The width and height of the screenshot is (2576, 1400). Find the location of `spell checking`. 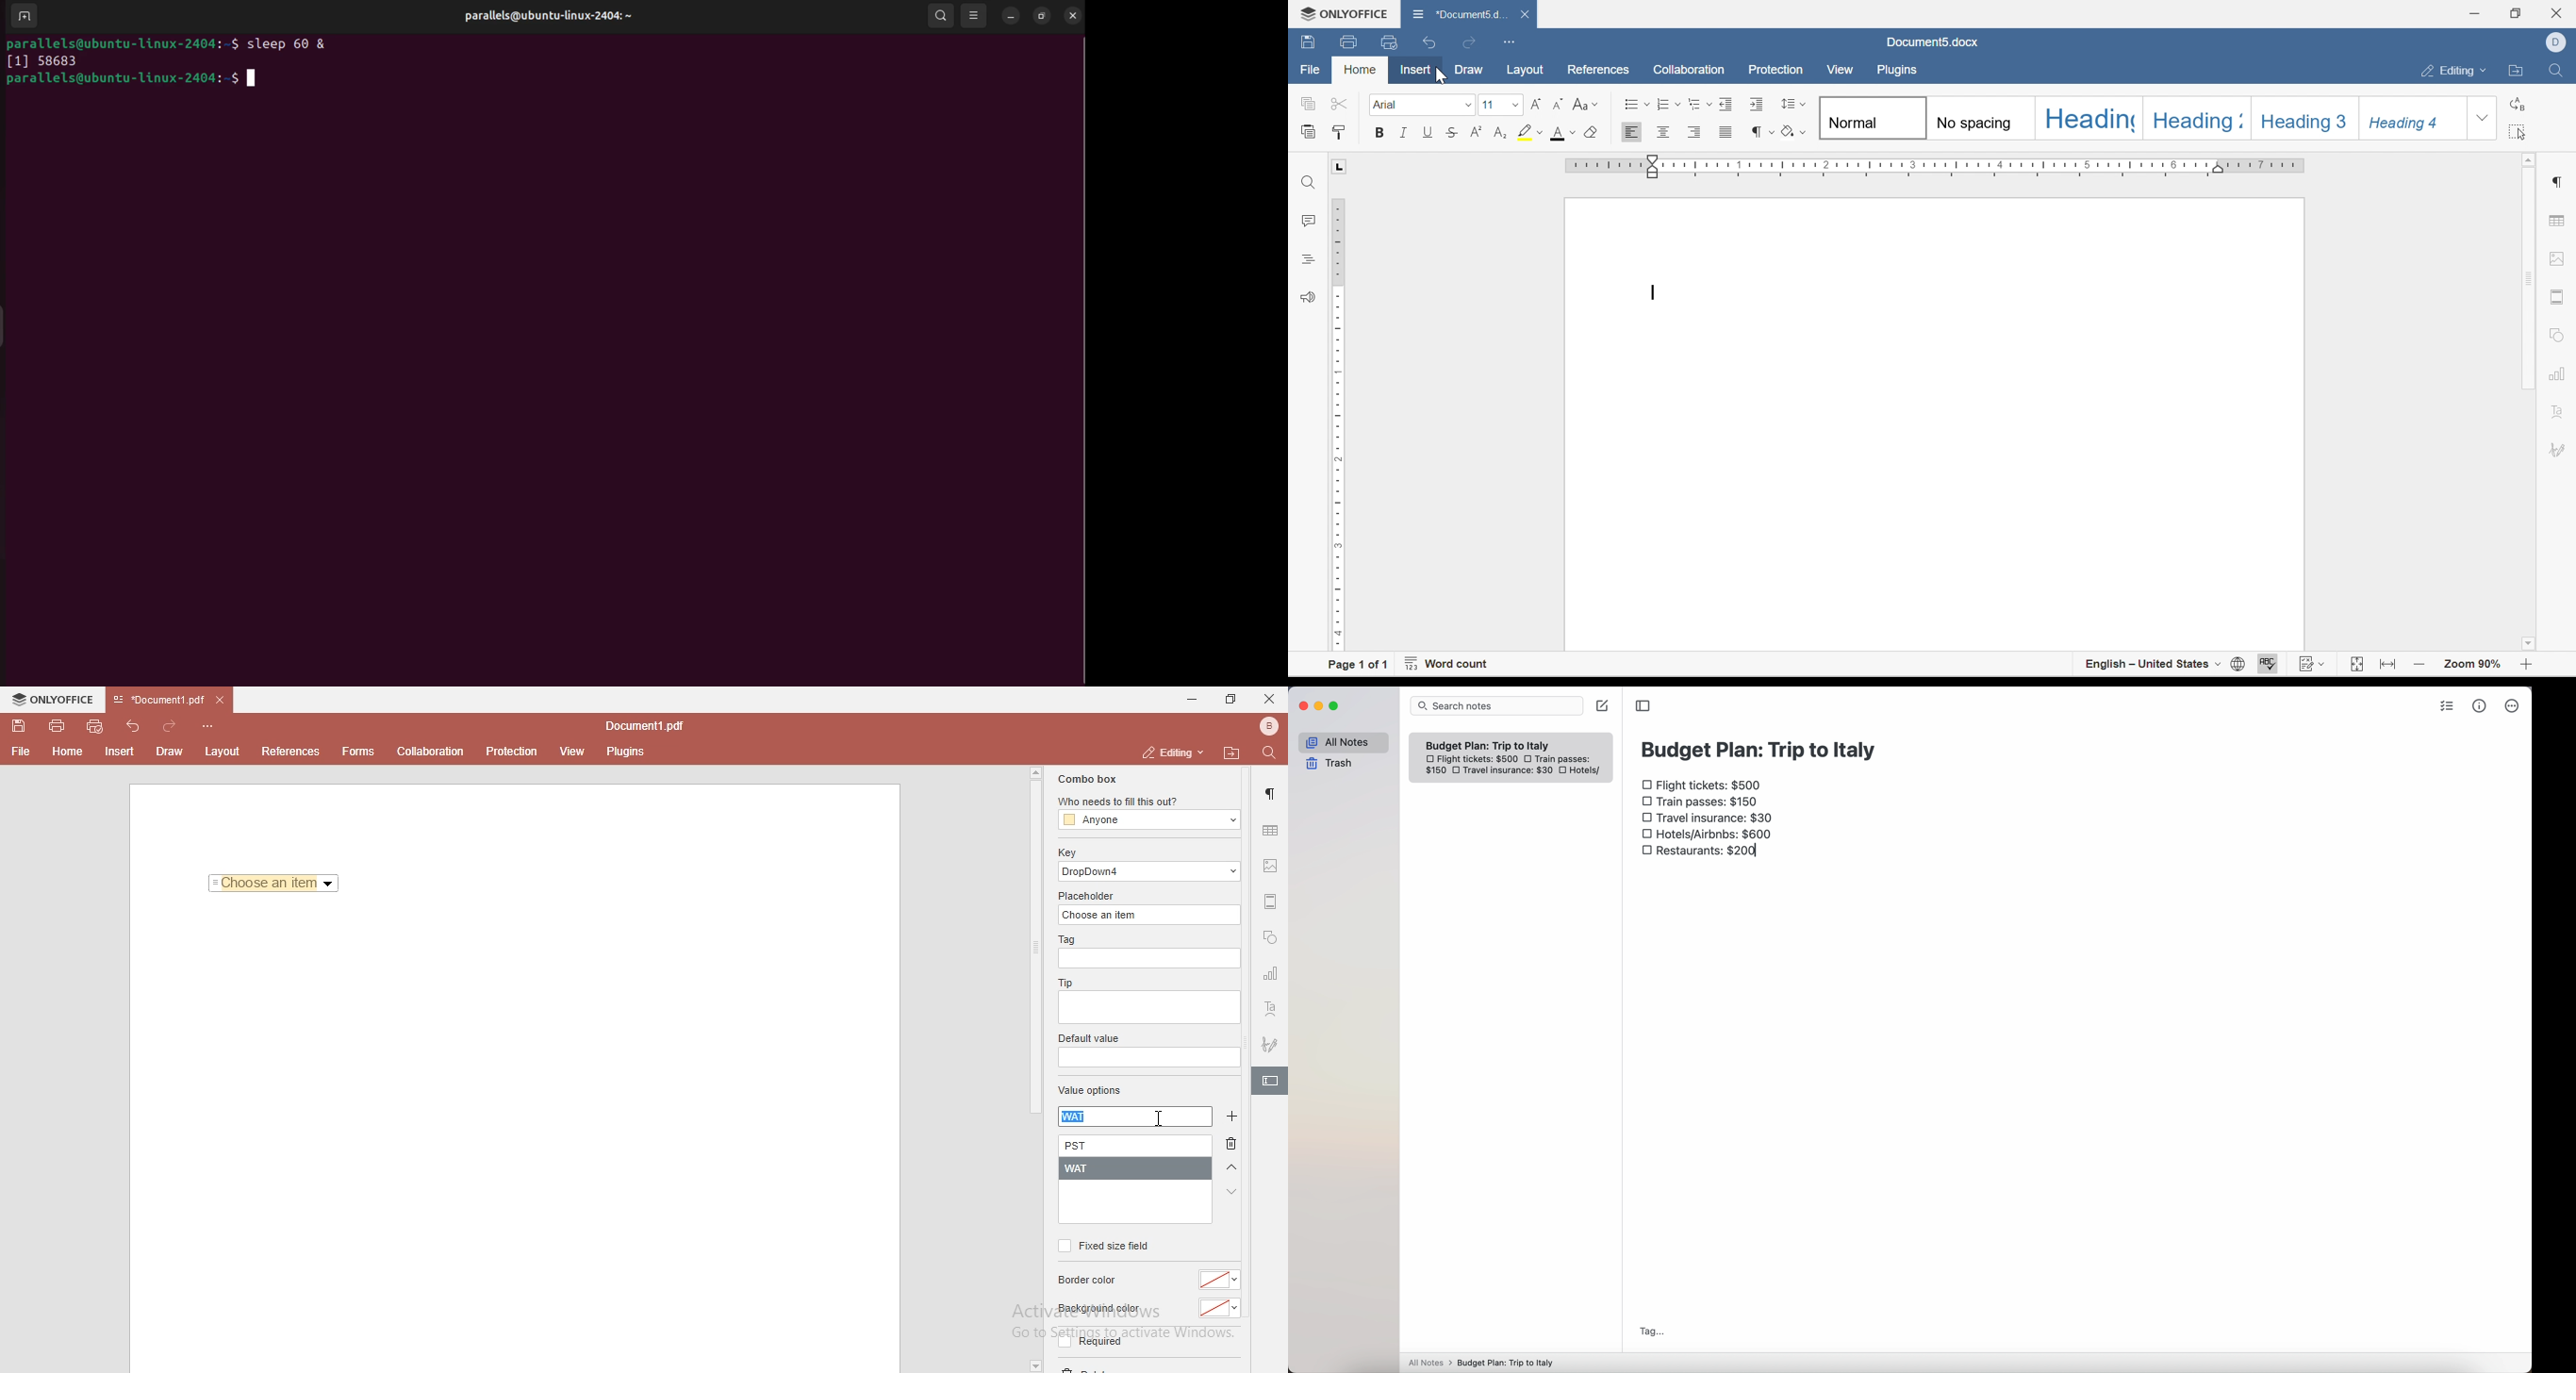

spell checking is located at coordinates (2266, 665).